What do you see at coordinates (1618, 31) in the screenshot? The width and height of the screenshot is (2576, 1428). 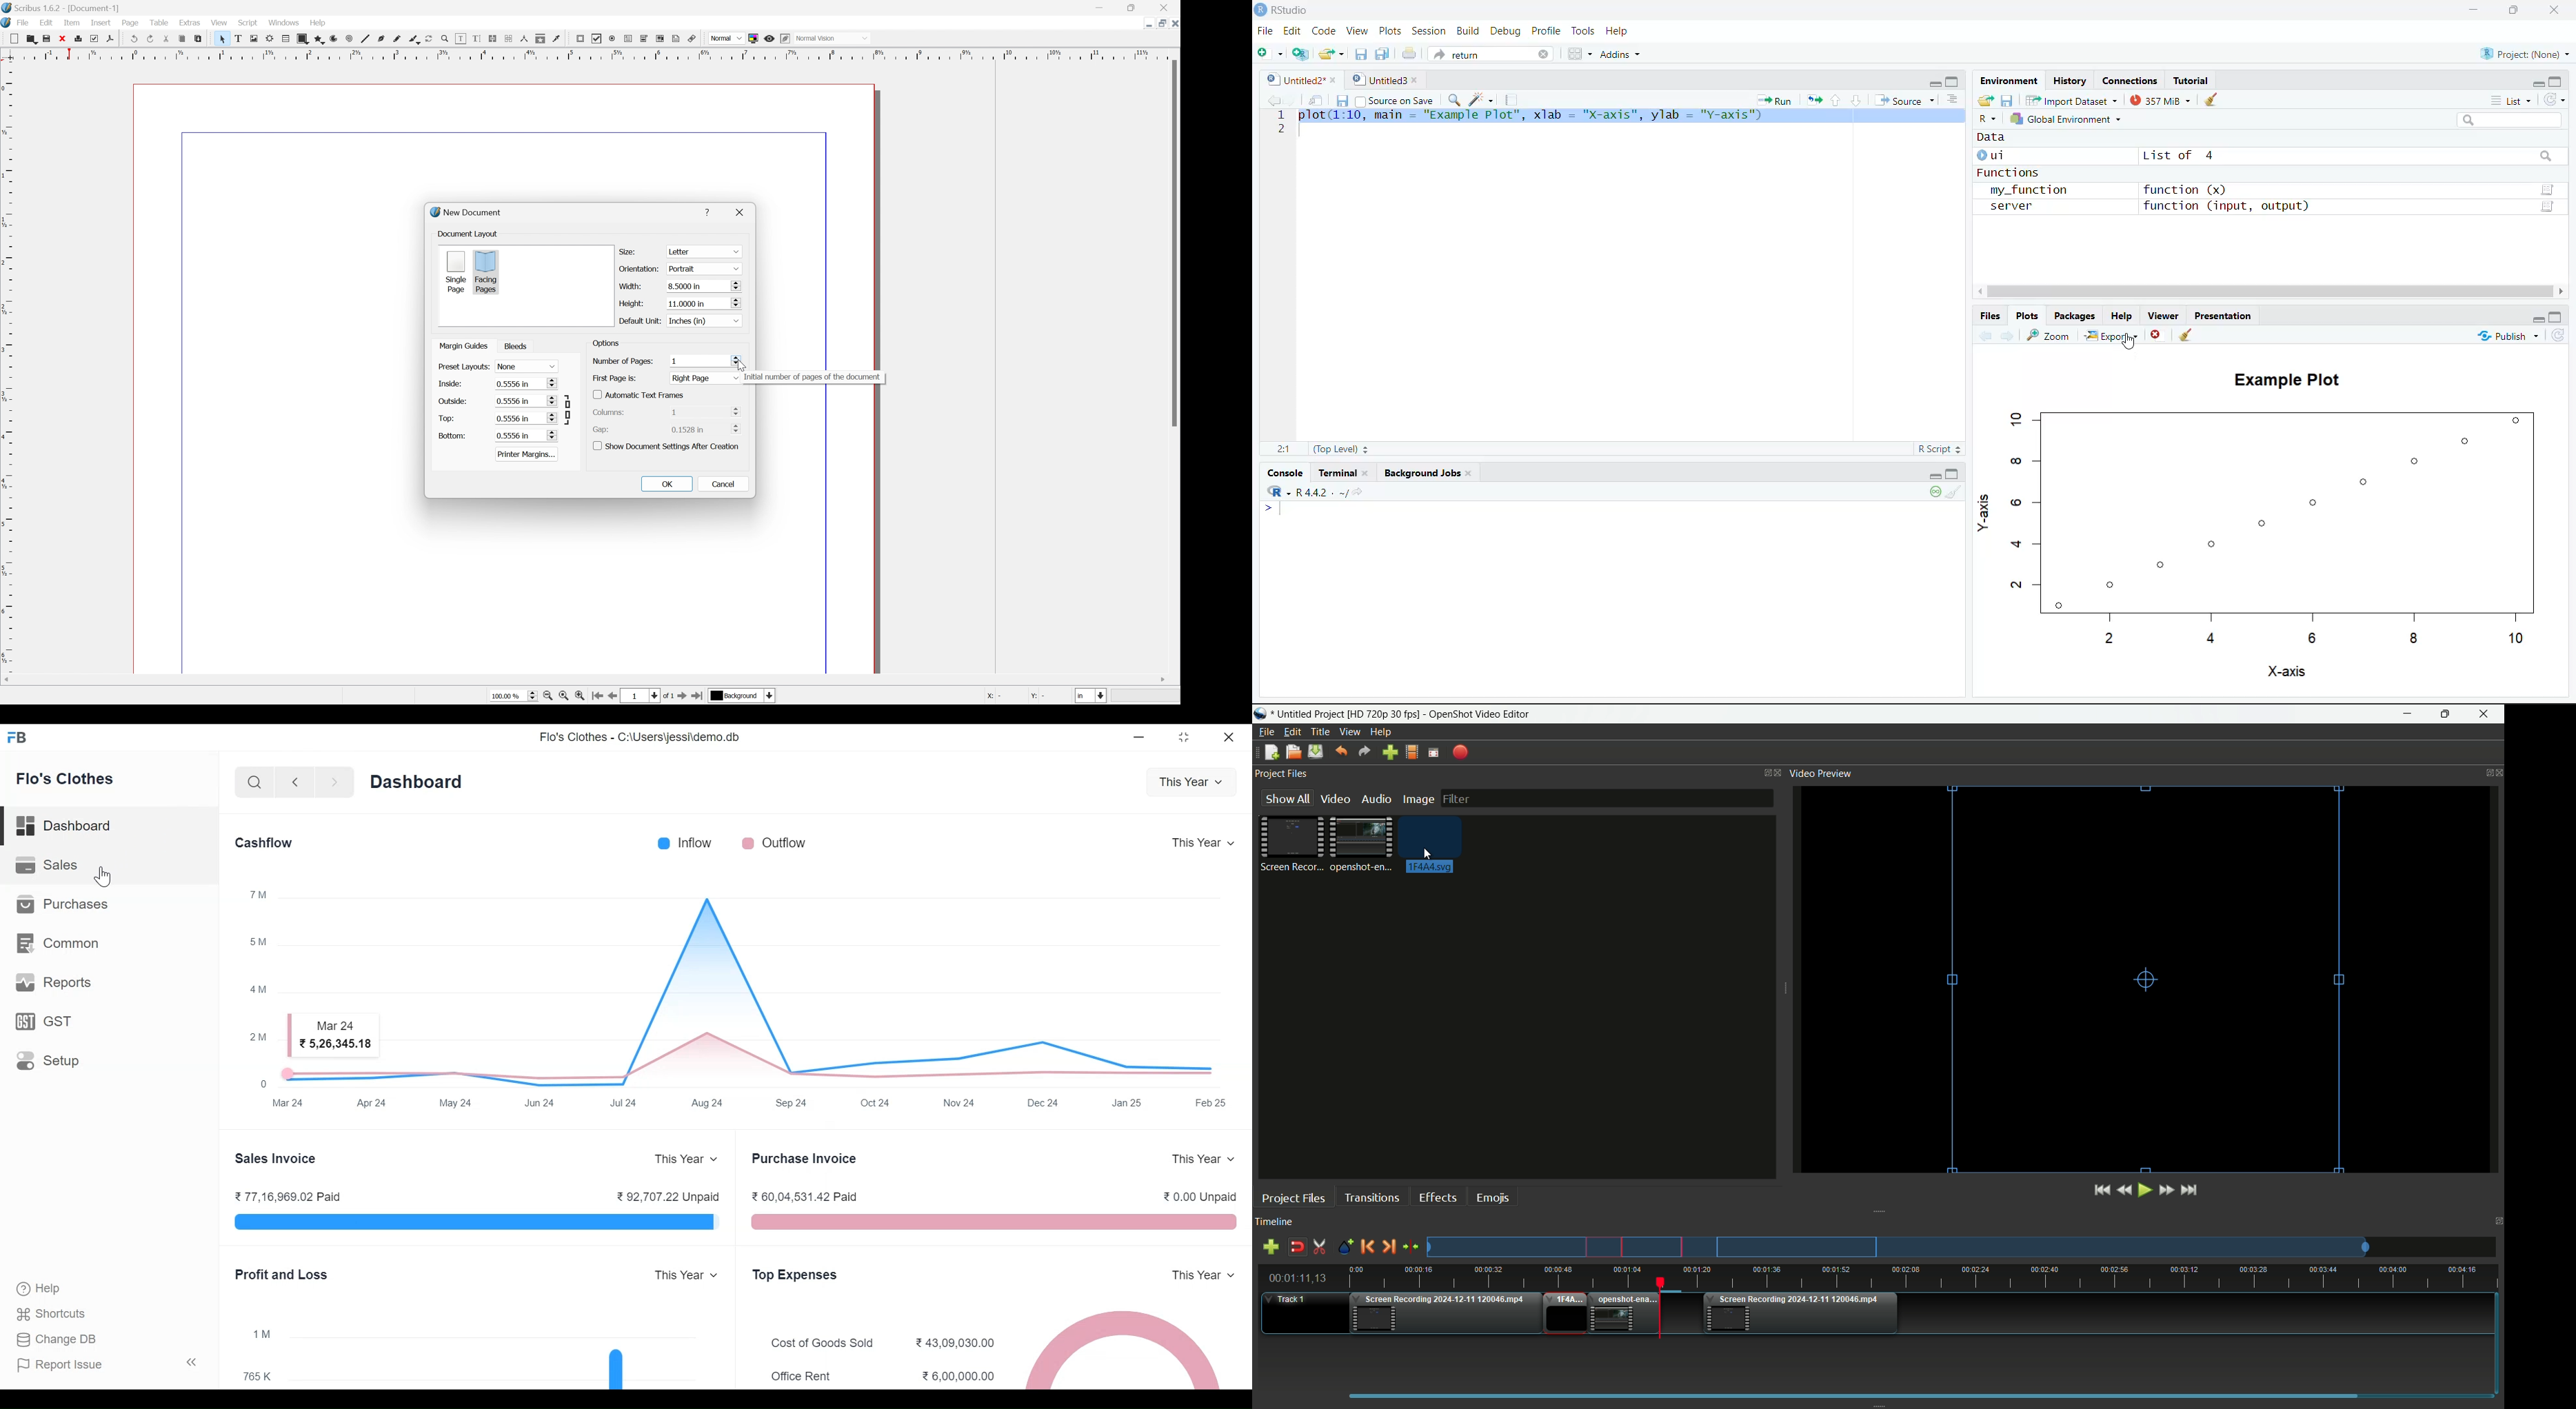 I see `Help` at bounding box center [1618, 31].